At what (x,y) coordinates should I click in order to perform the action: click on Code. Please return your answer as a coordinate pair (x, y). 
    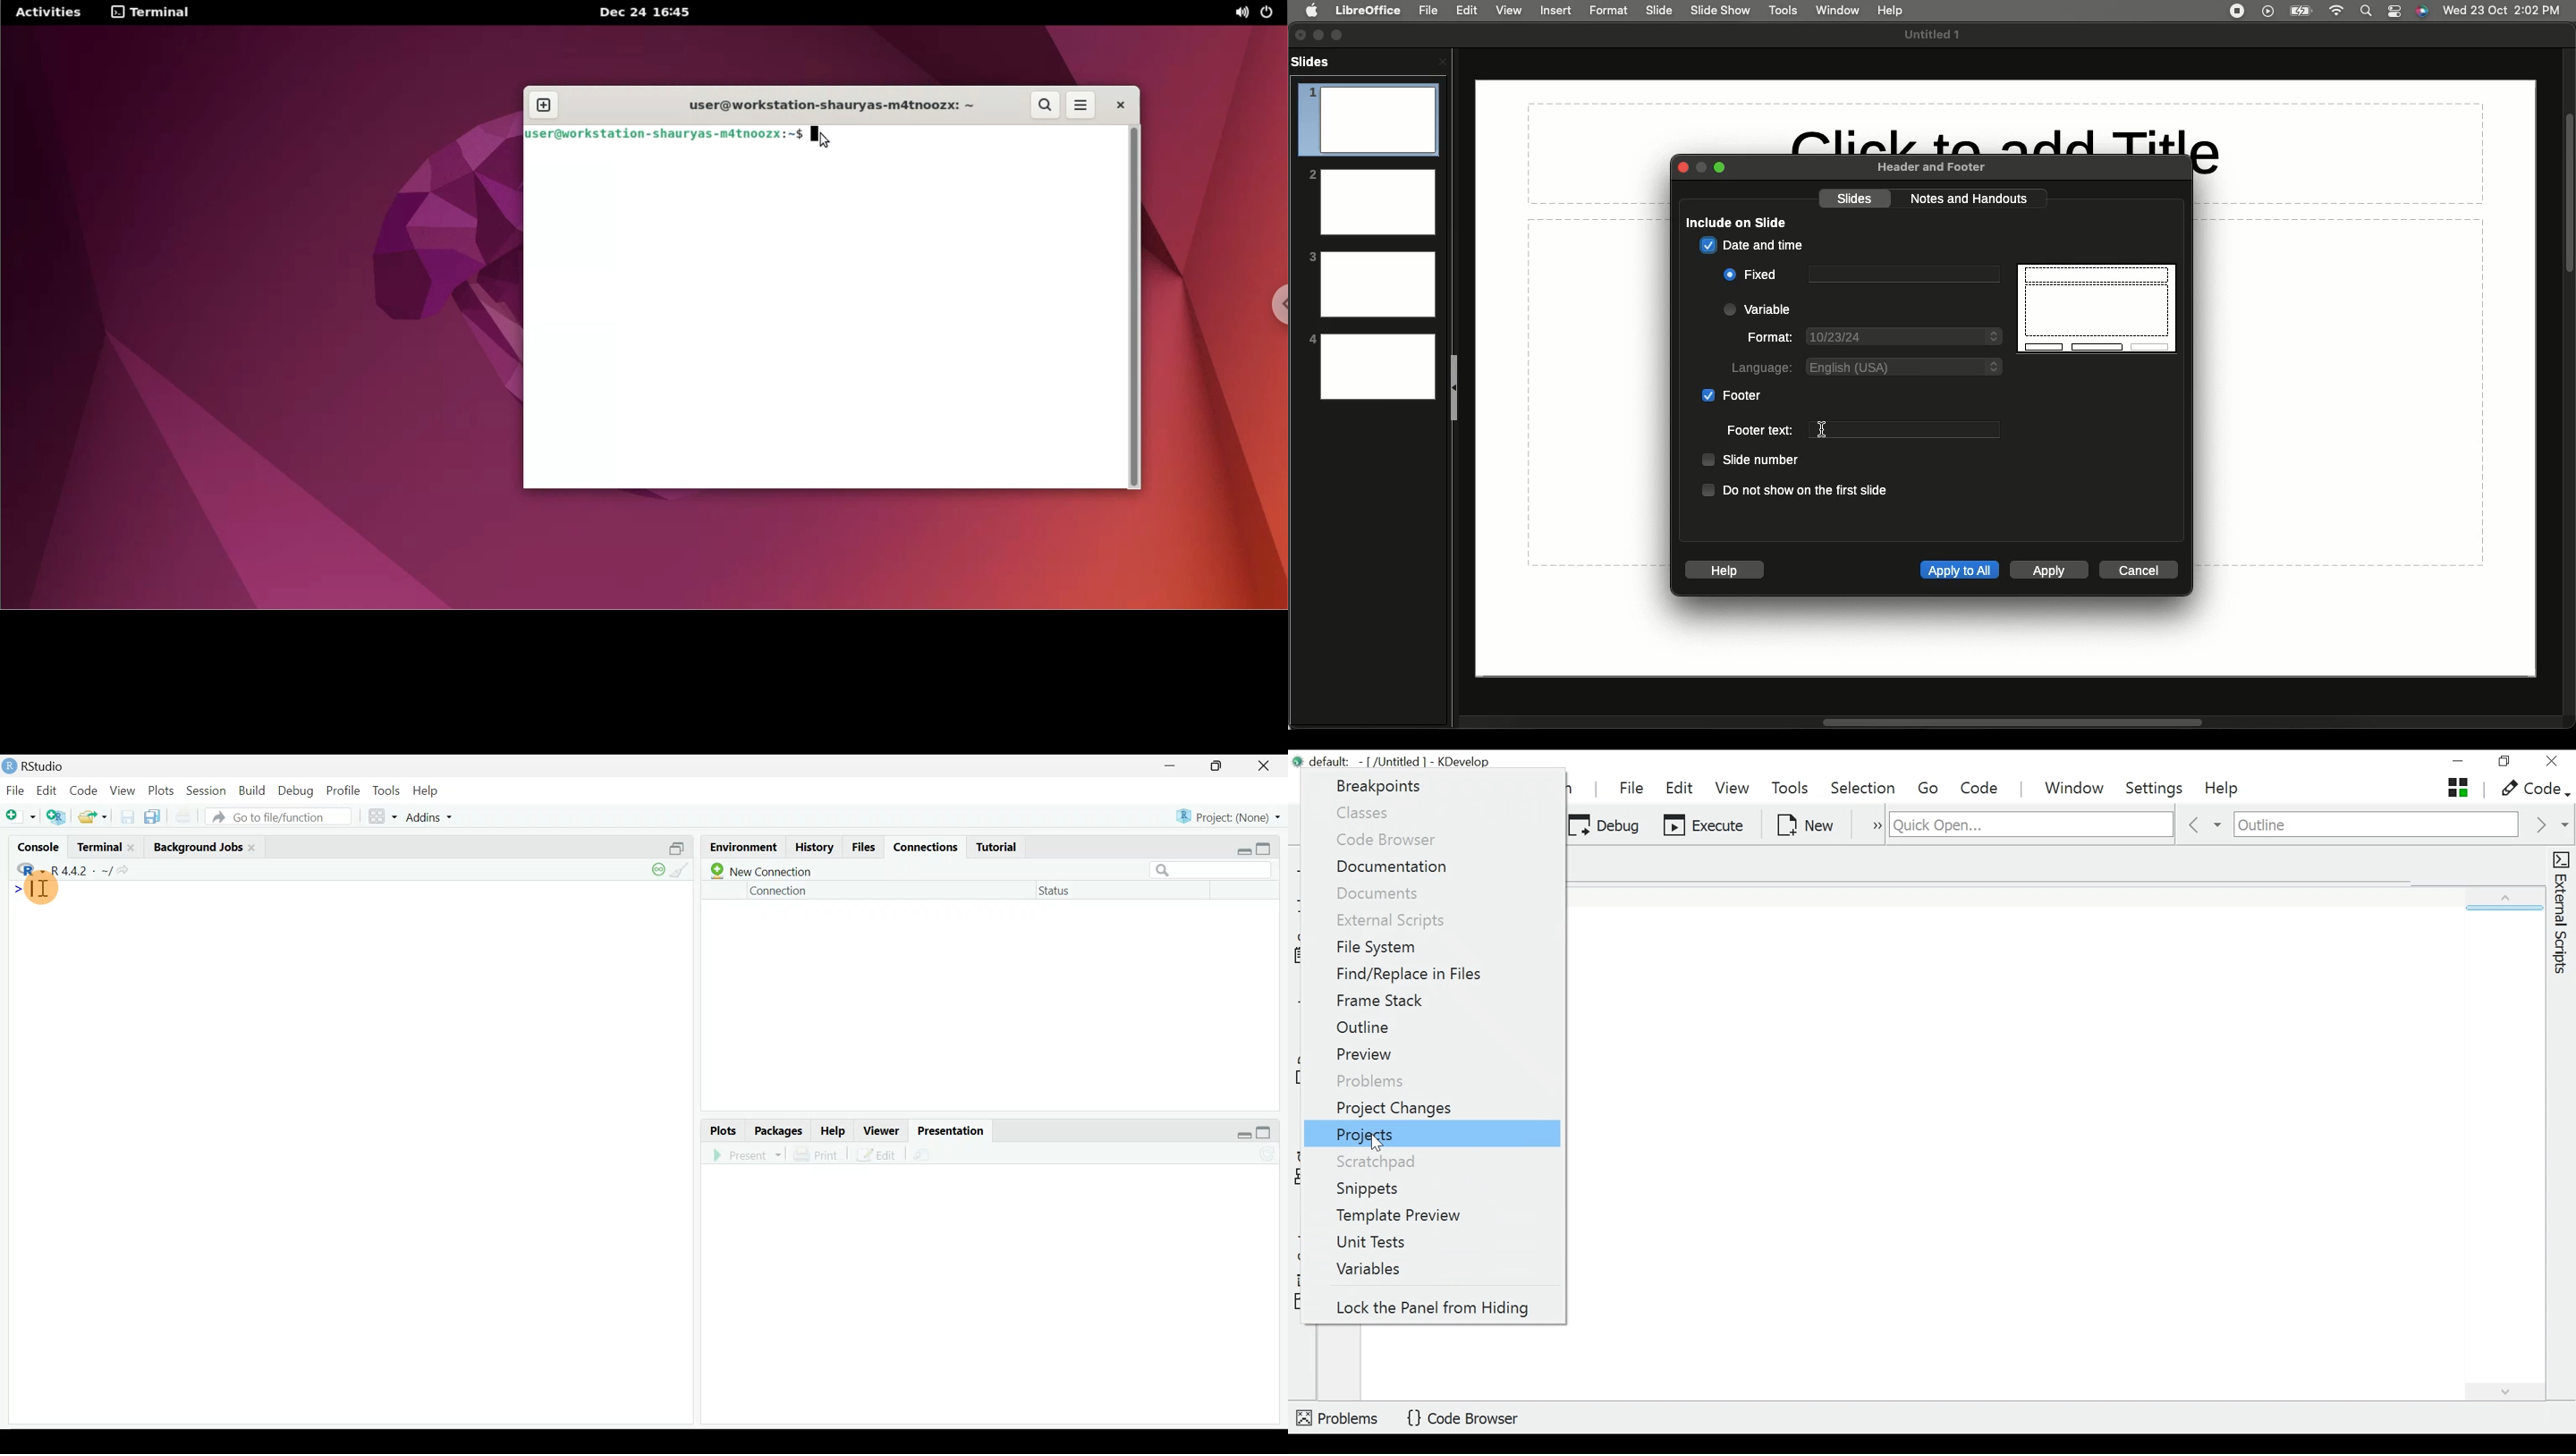
    Looking at the image, I should click on (85, 789).